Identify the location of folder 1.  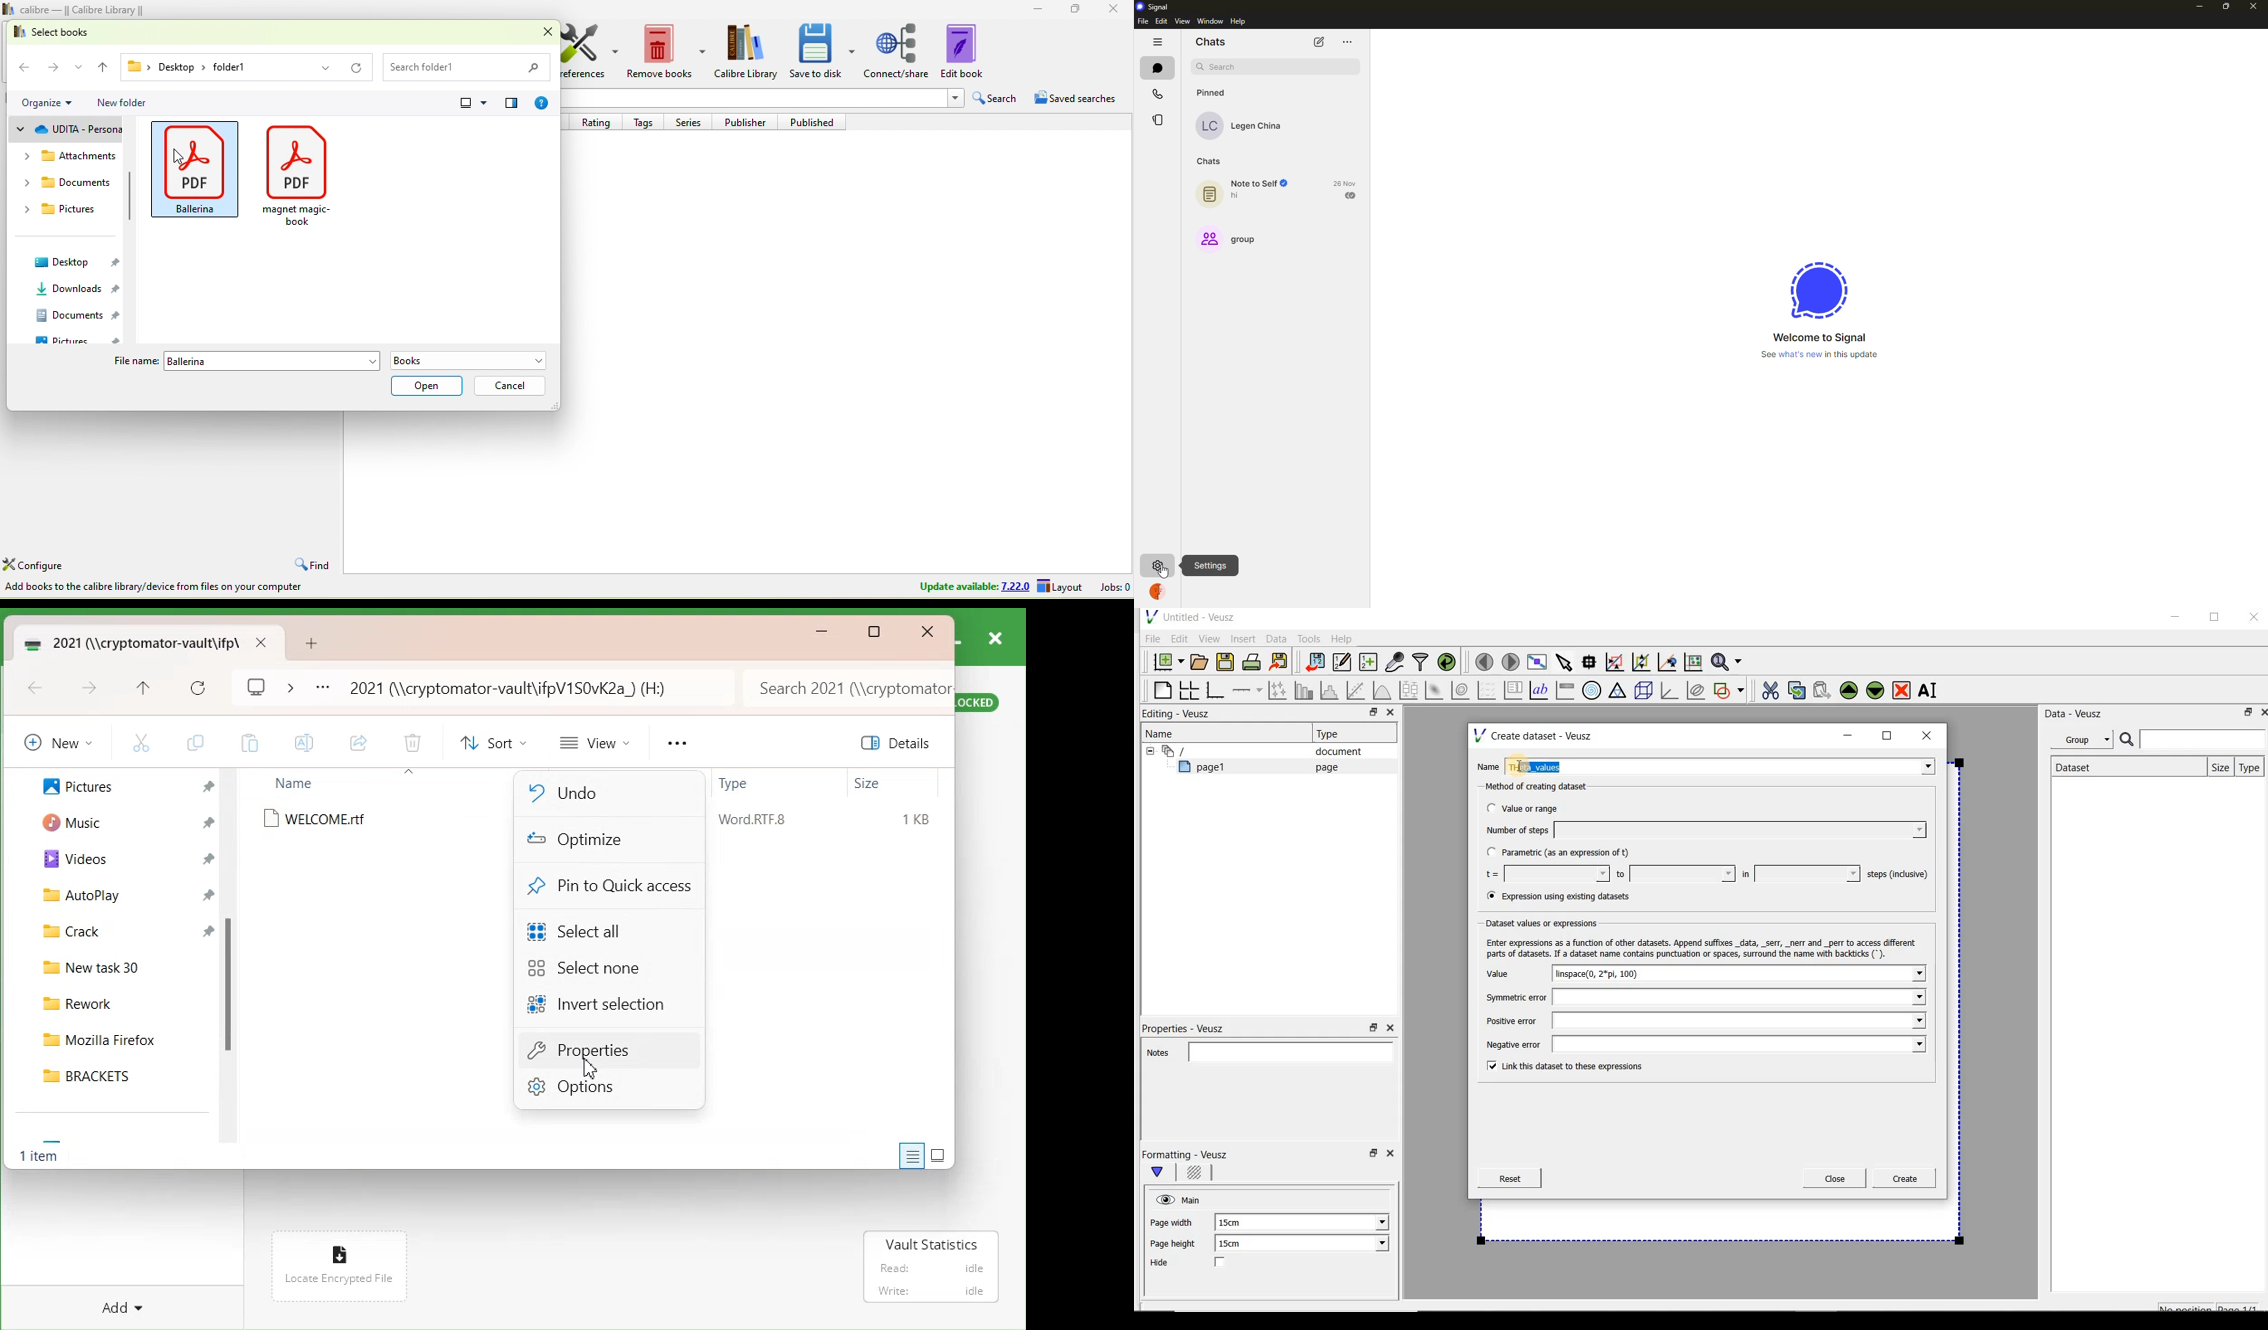
(272, 66).